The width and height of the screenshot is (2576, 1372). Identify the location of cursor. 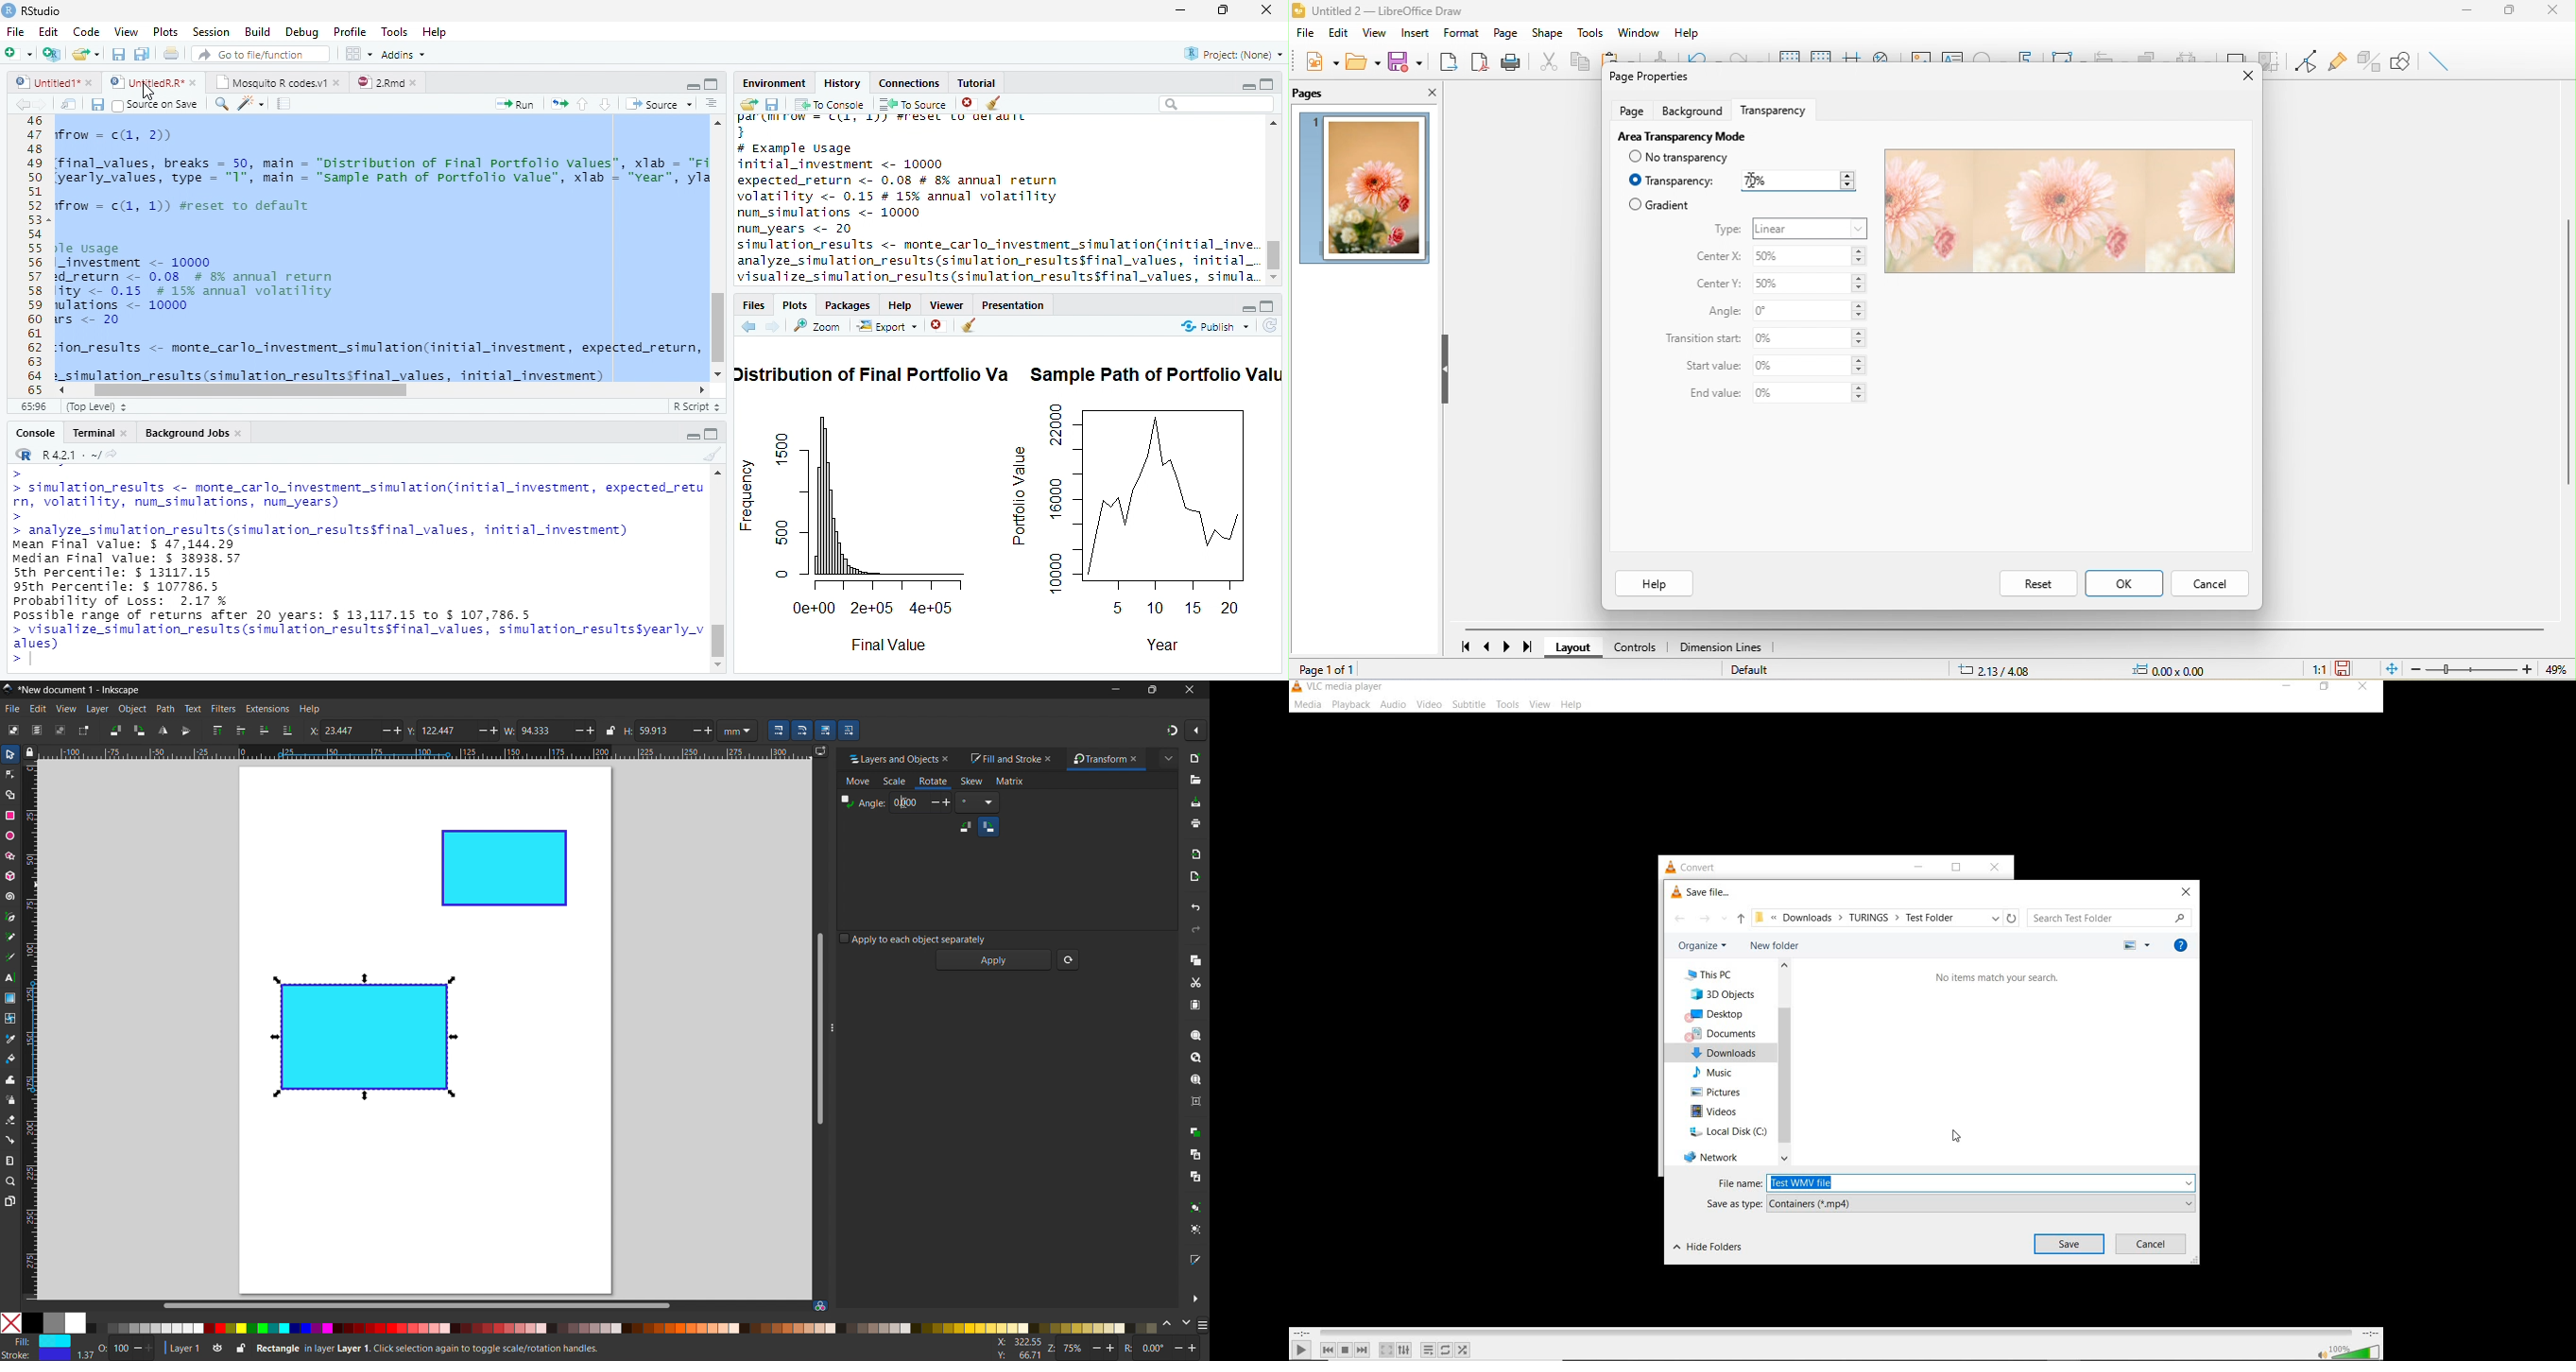
(1958, 1136).